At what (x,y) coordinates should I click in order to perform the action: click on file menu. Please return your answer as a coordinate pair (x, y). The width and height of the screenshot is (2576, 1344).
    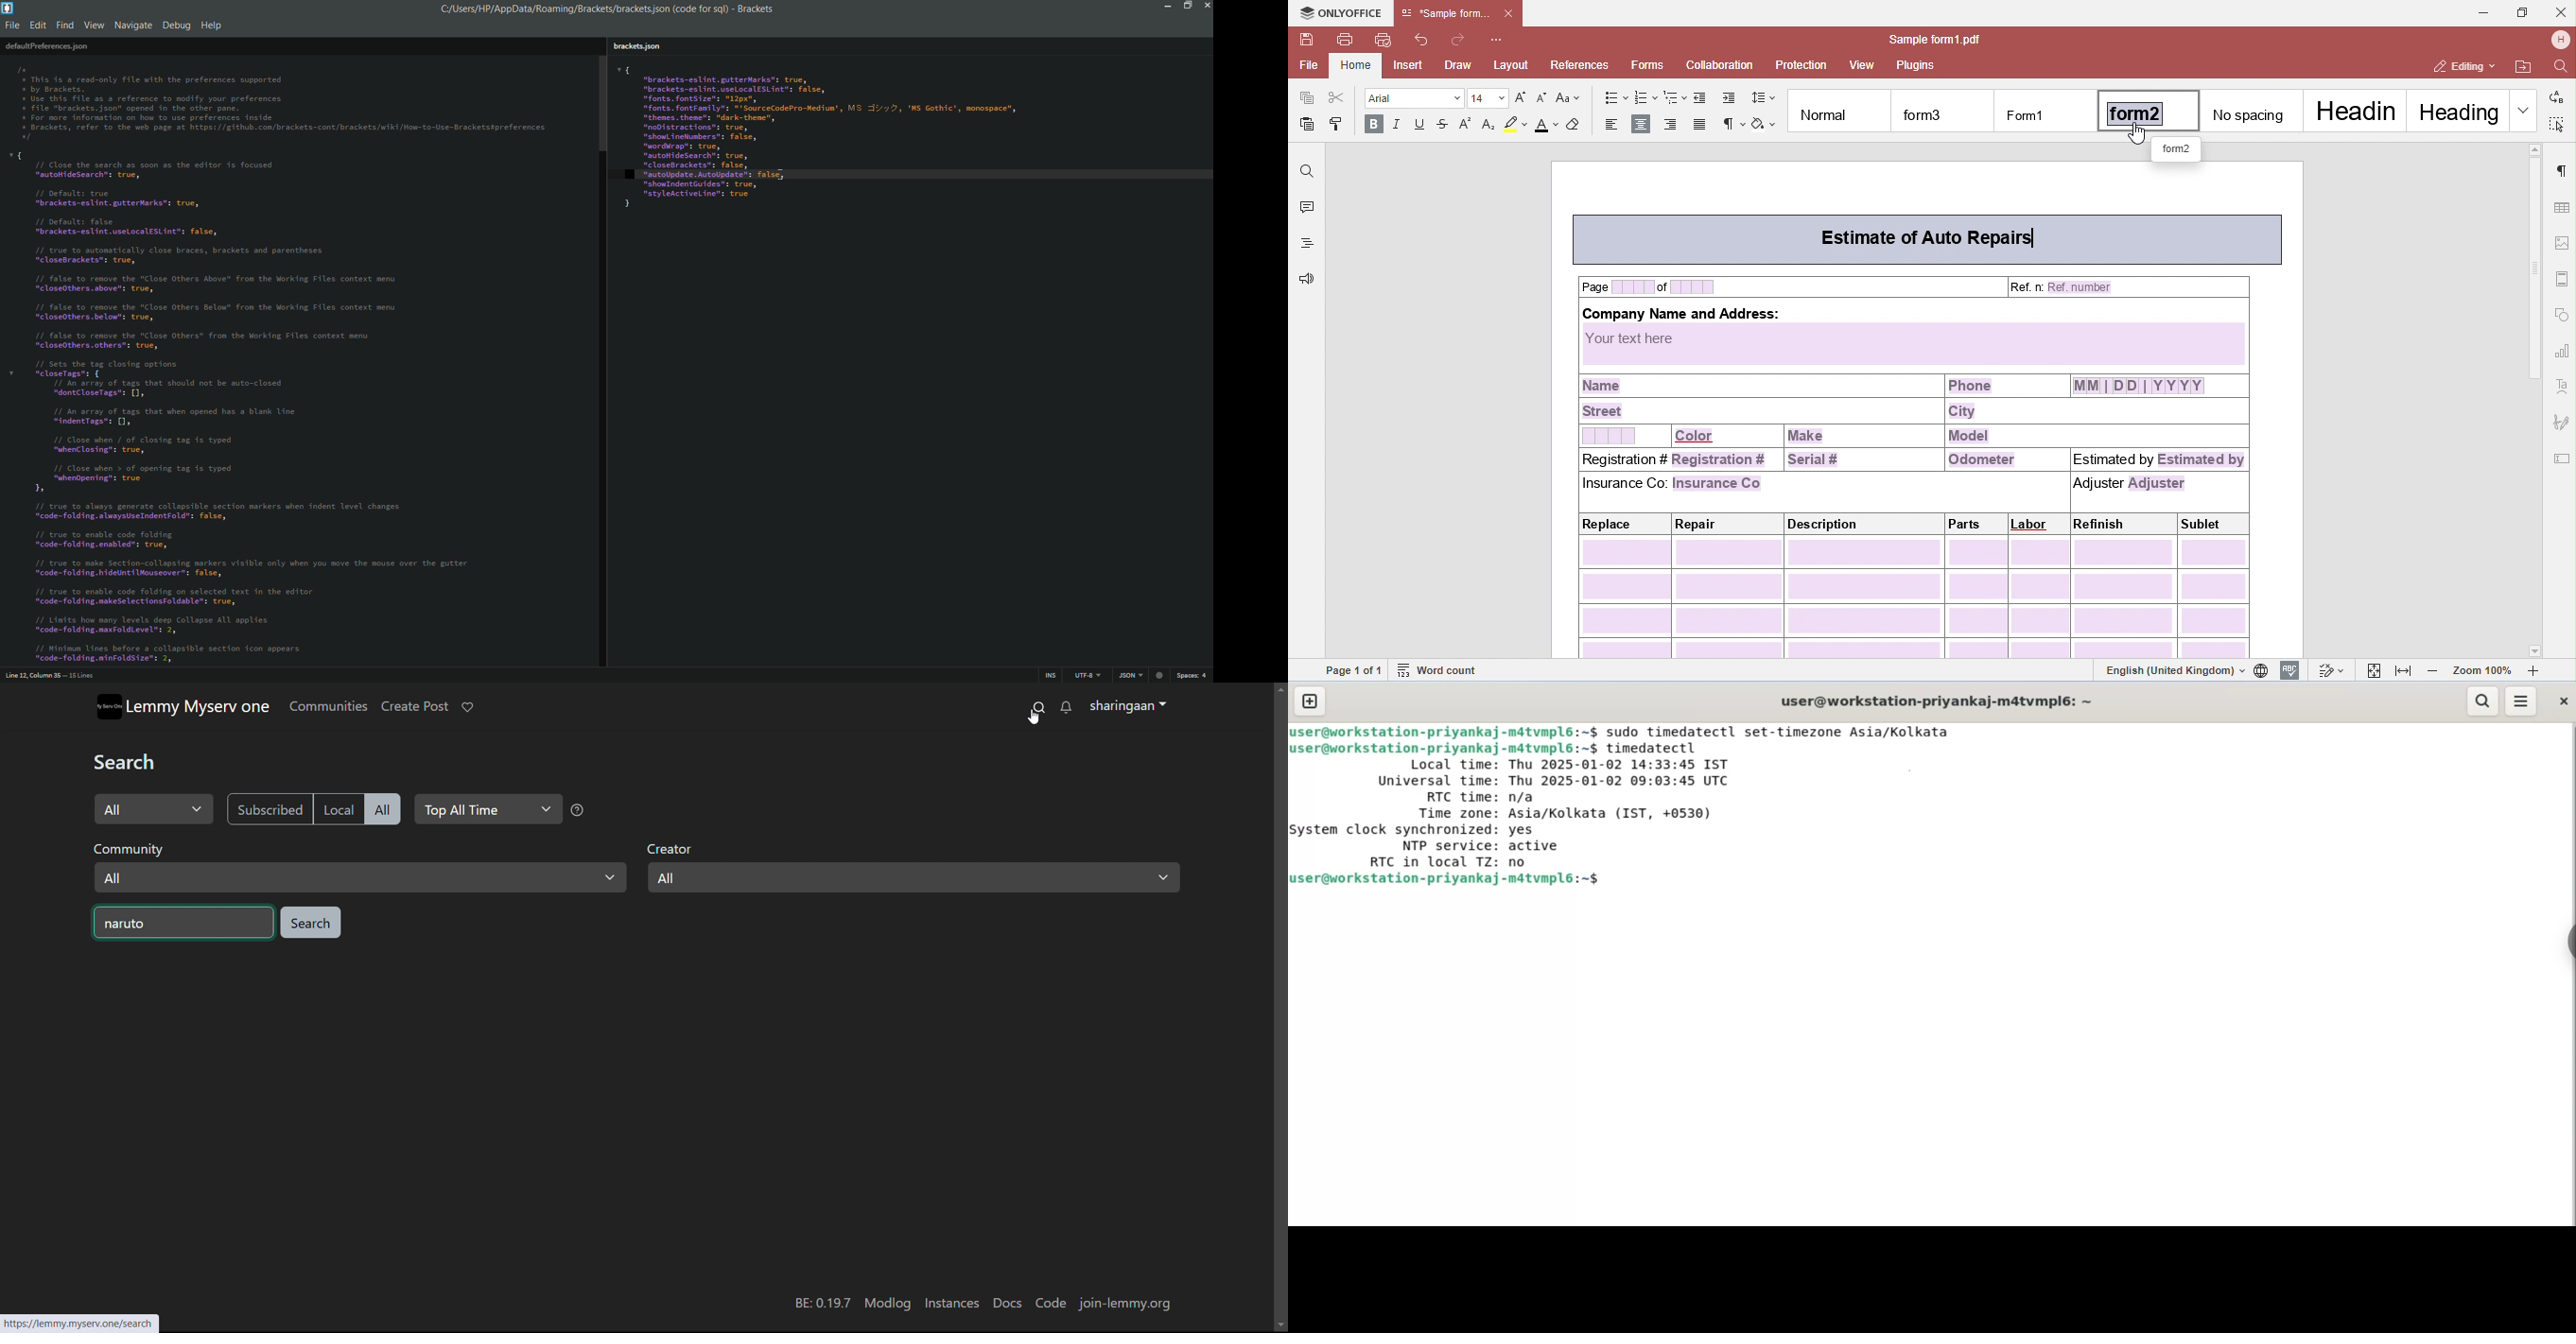
    Looking at the image, I should click on (13, 25).